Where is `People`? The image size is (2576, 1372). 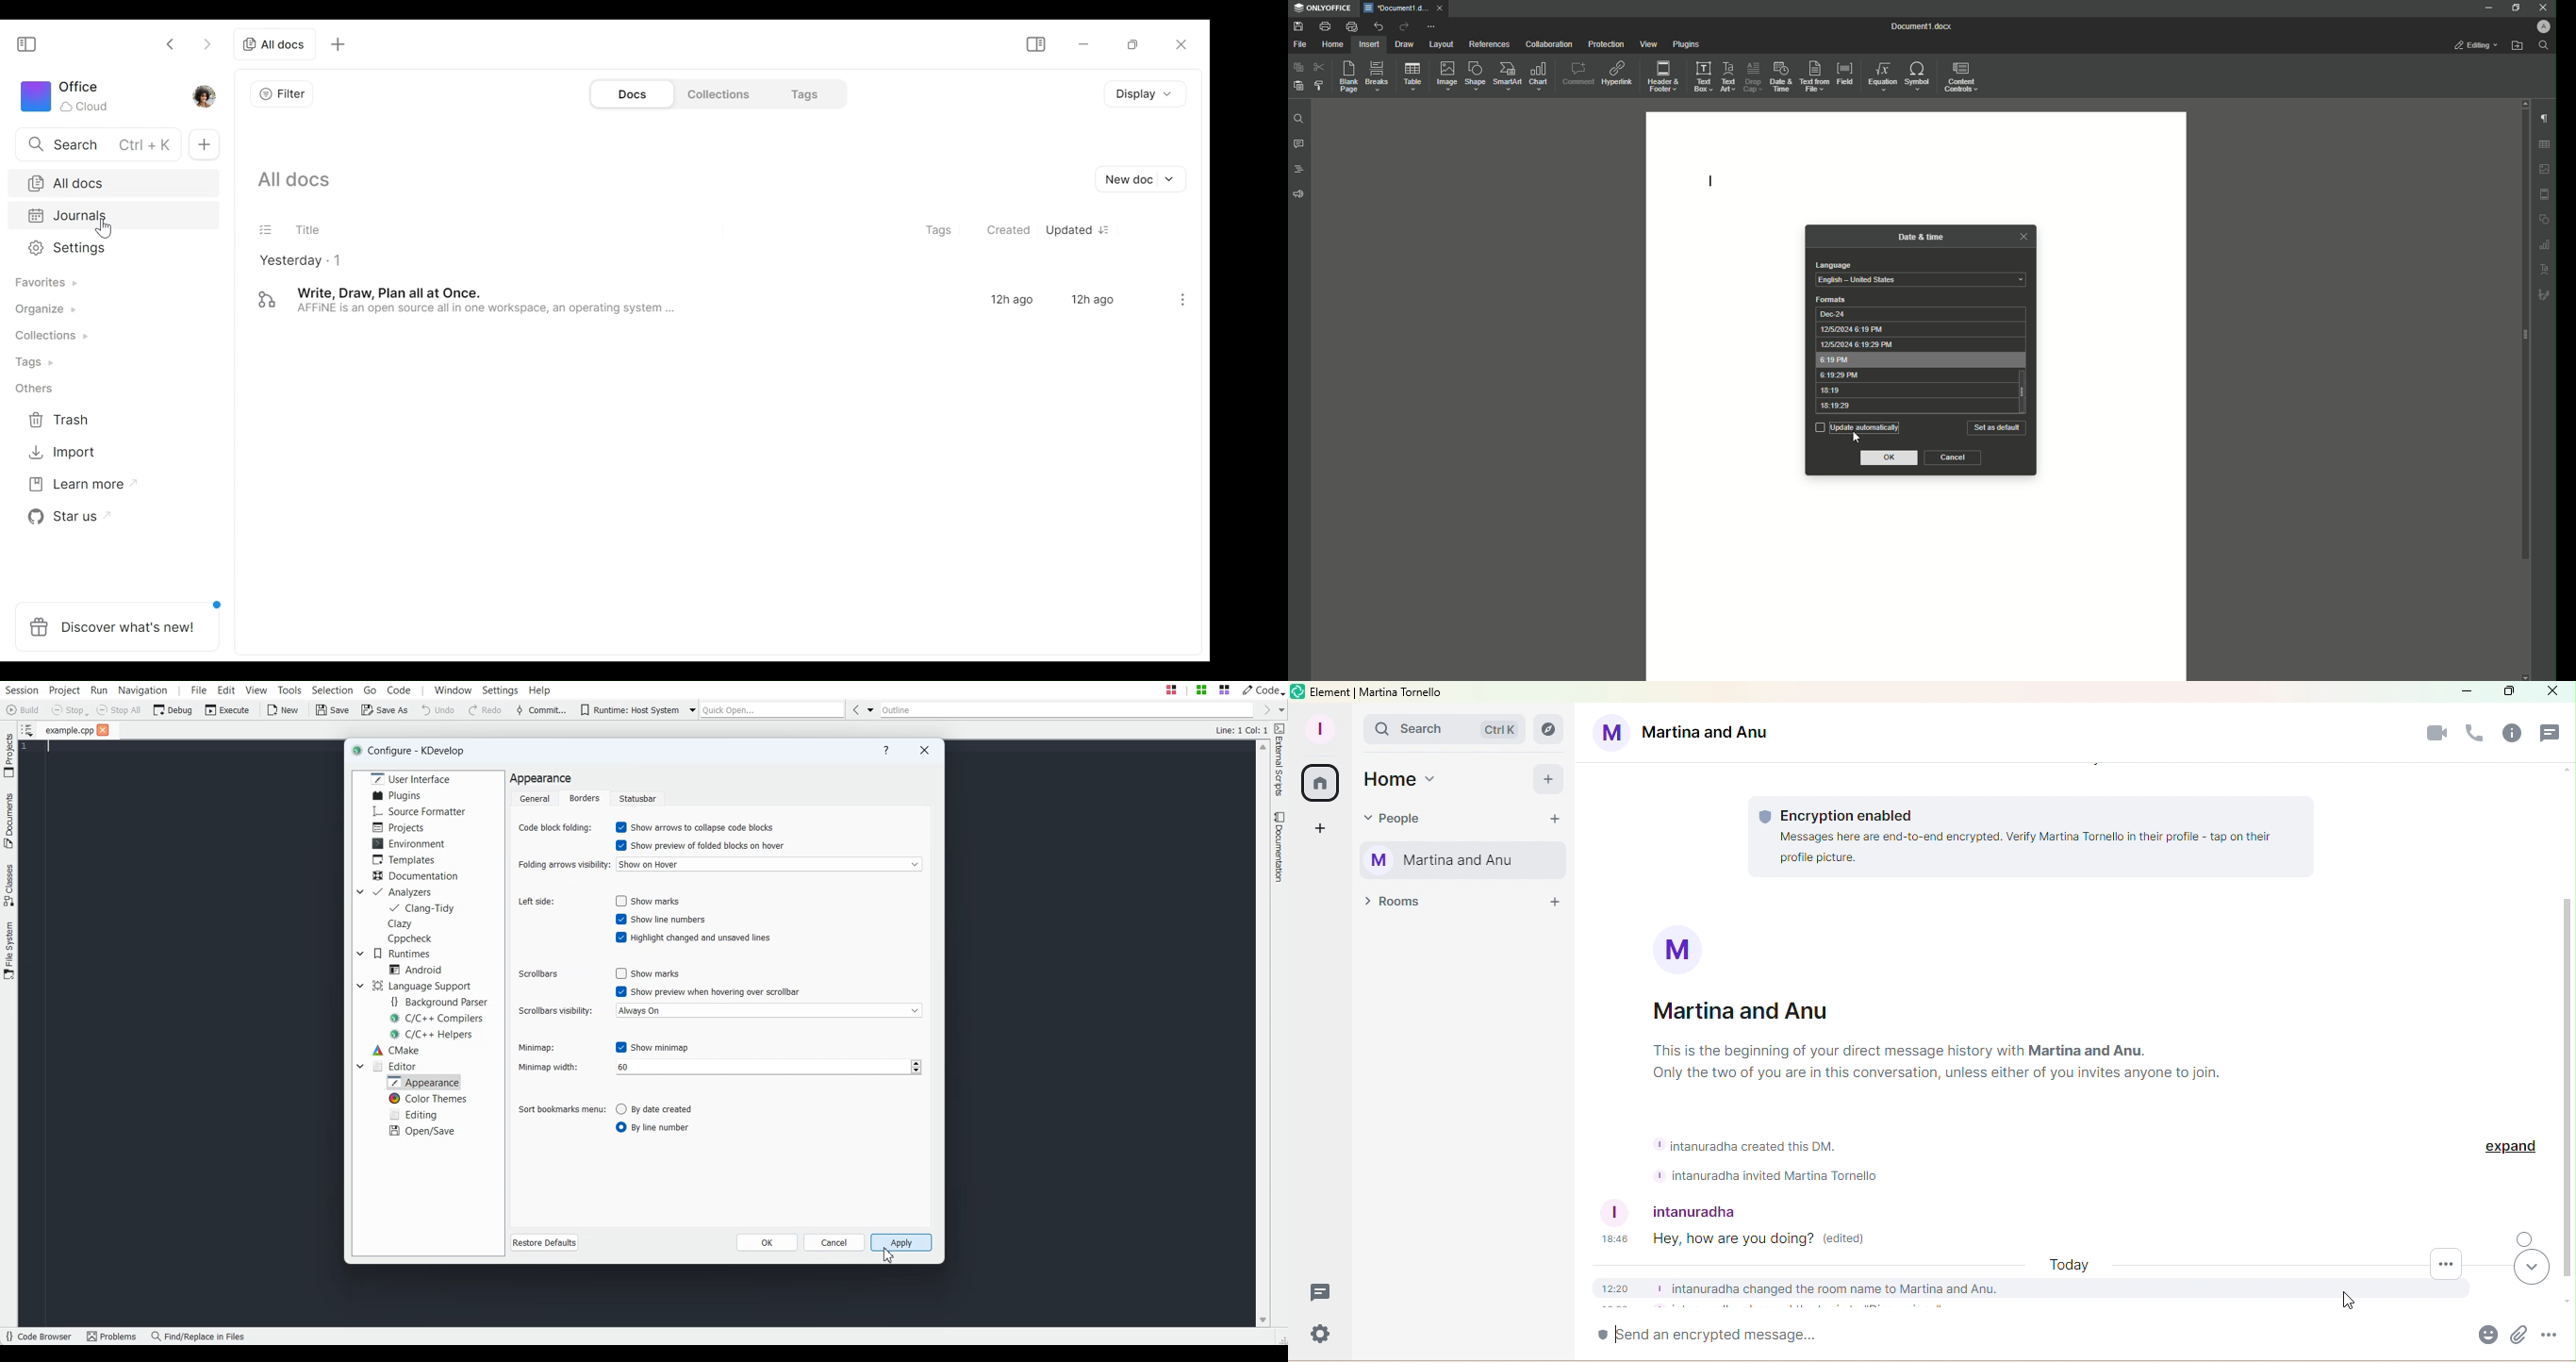 People is located at coordinates (1400, 815).